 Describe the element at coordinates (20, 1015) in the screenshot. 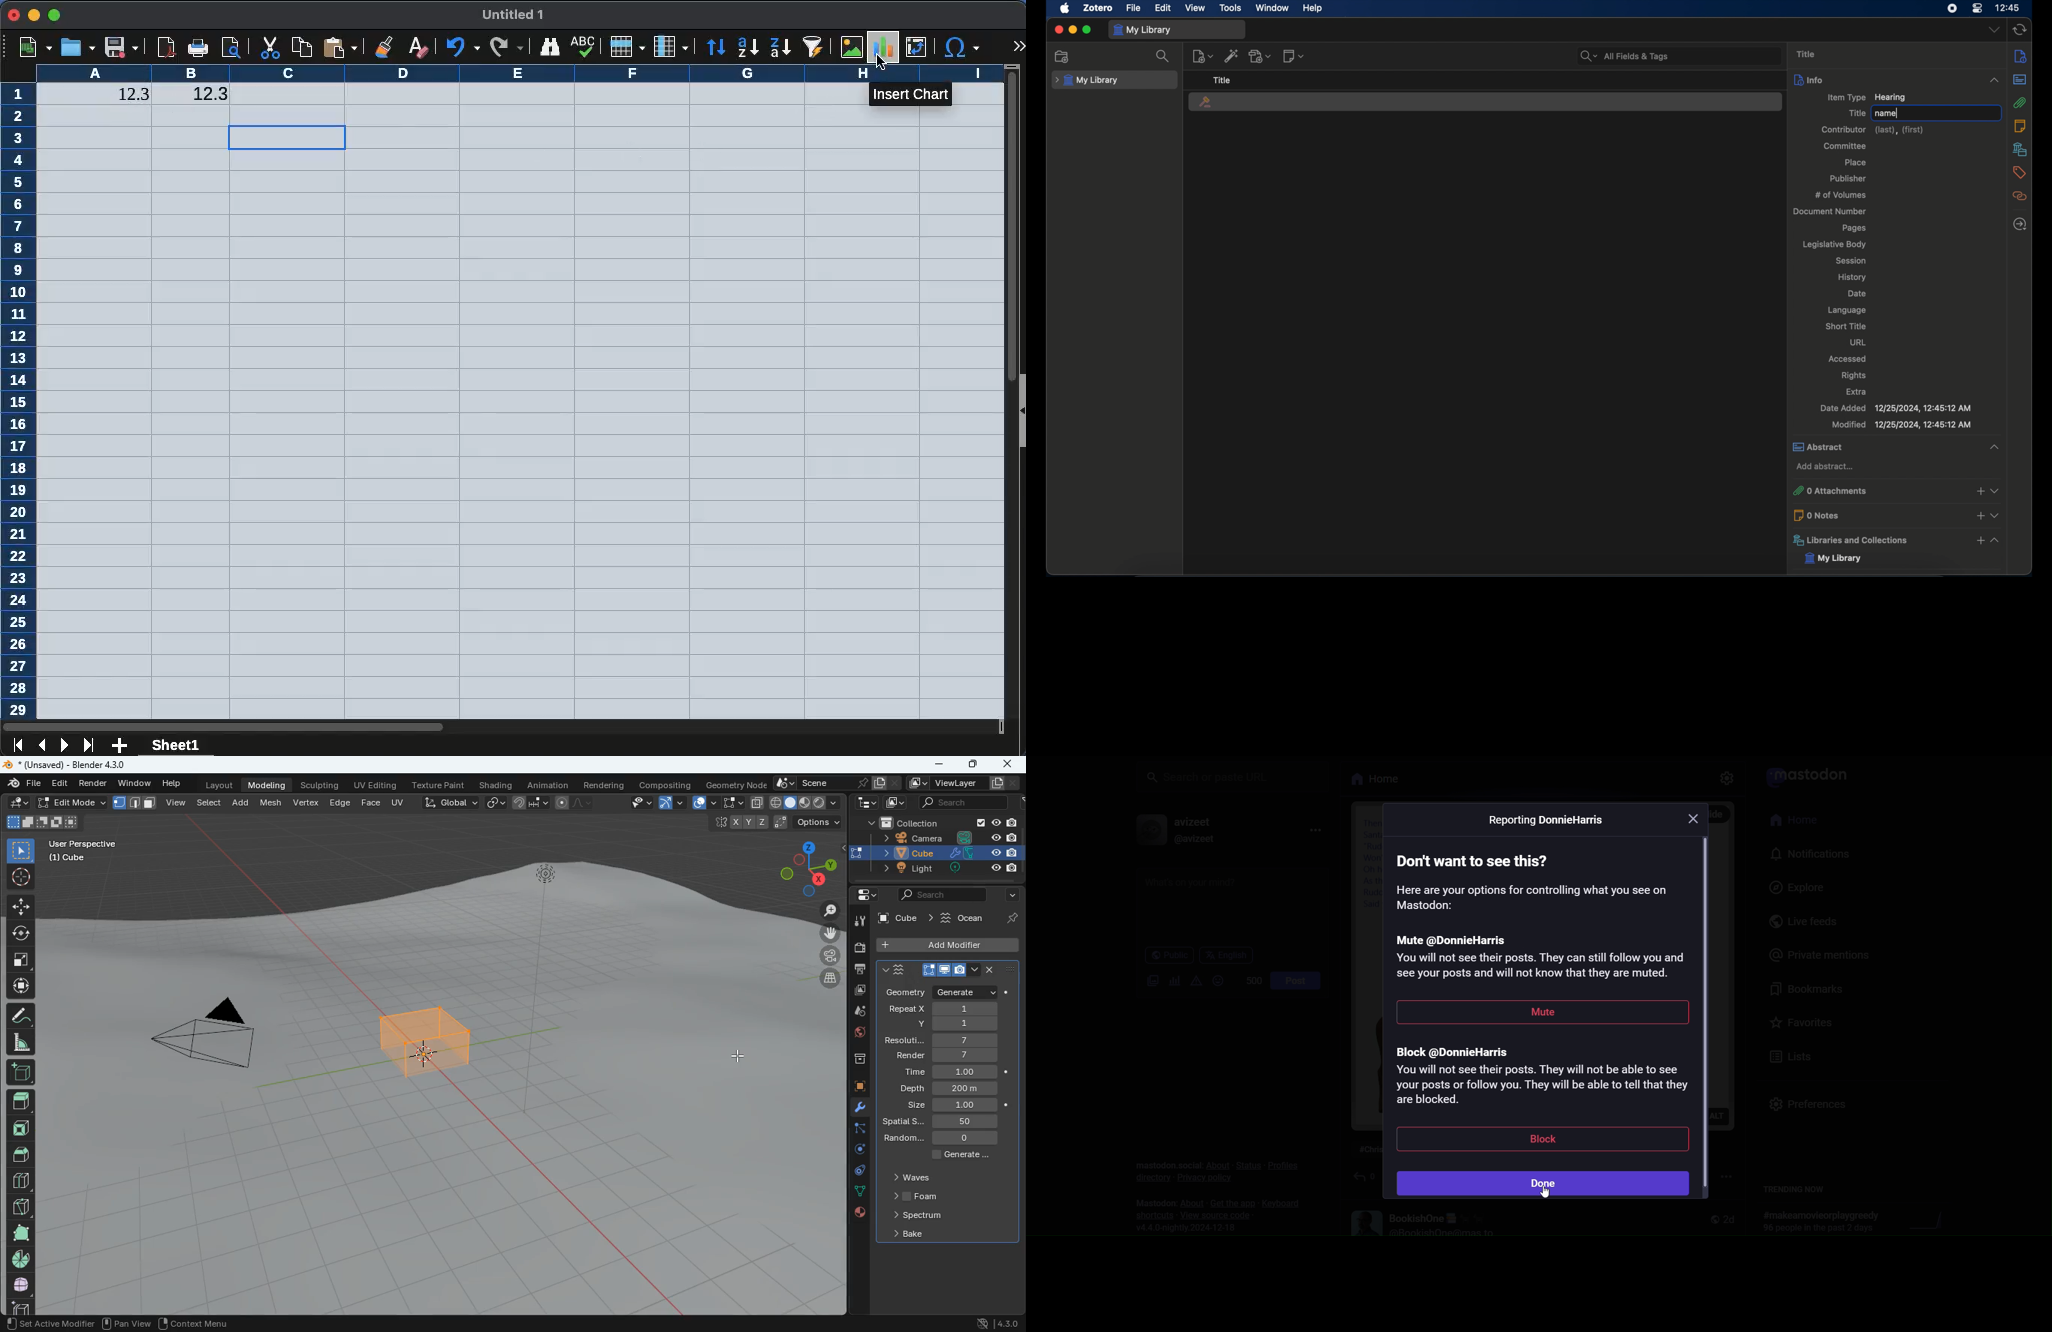

I see `draw` at that location.